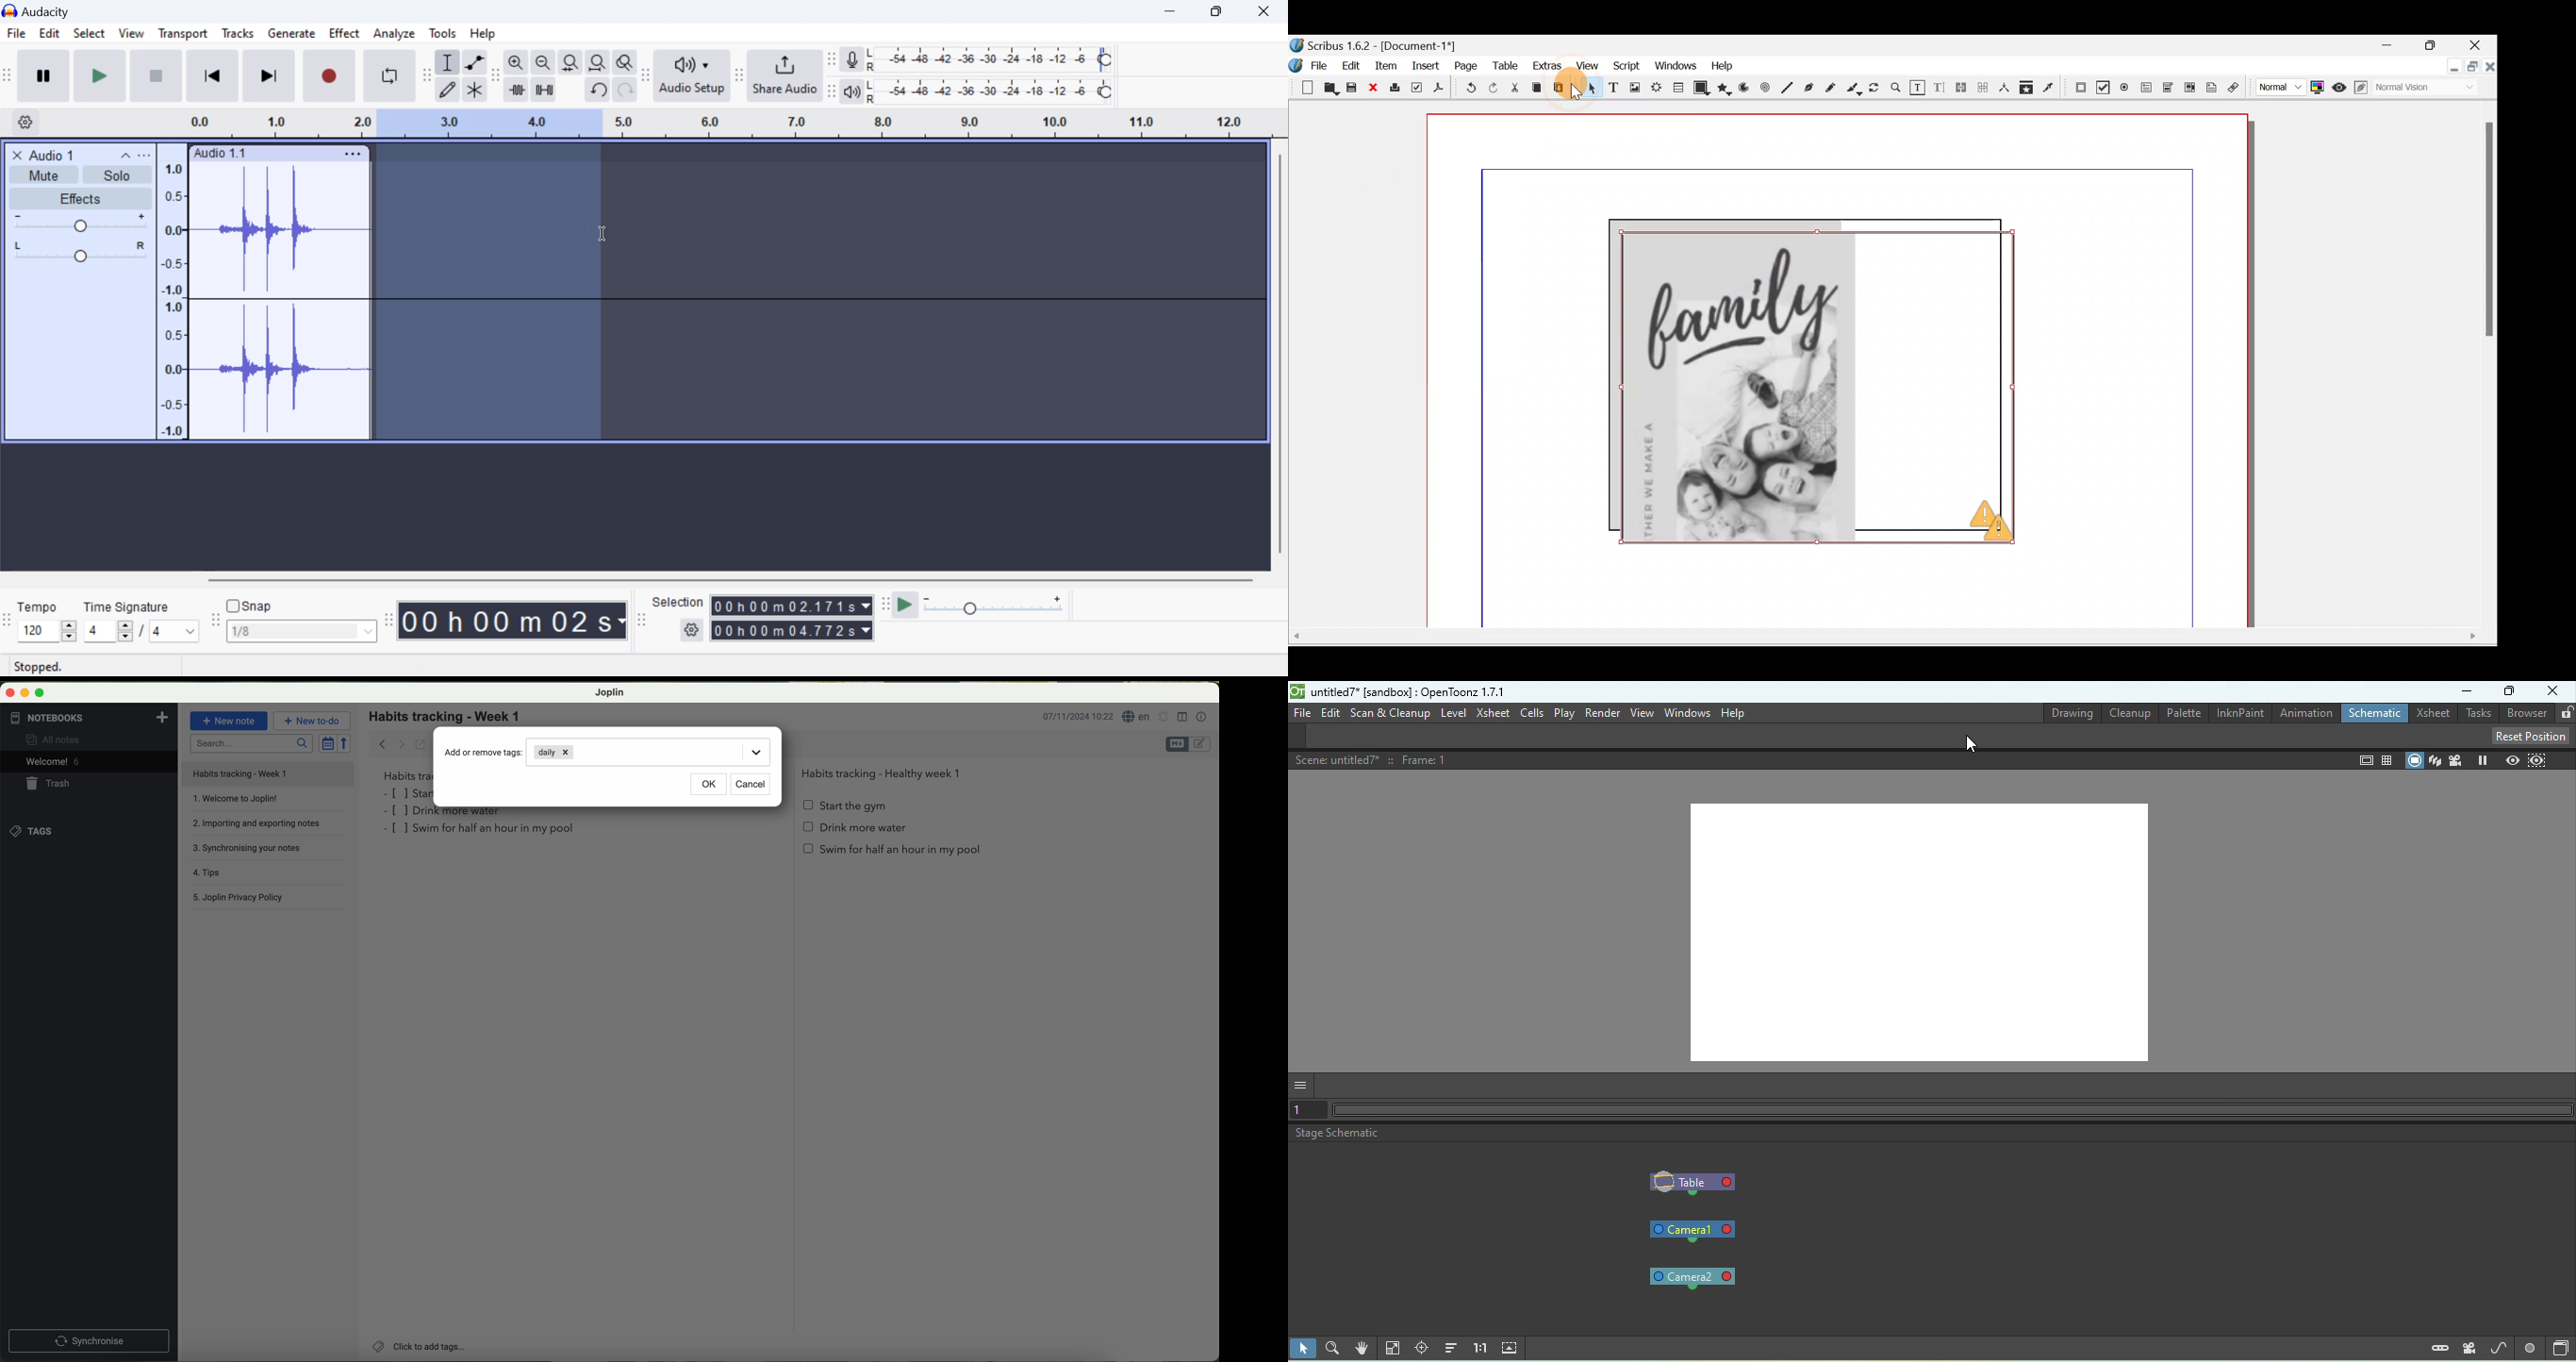 This screenshot has height=1372, width=2576. I want to click on File, so click(1304, 713).